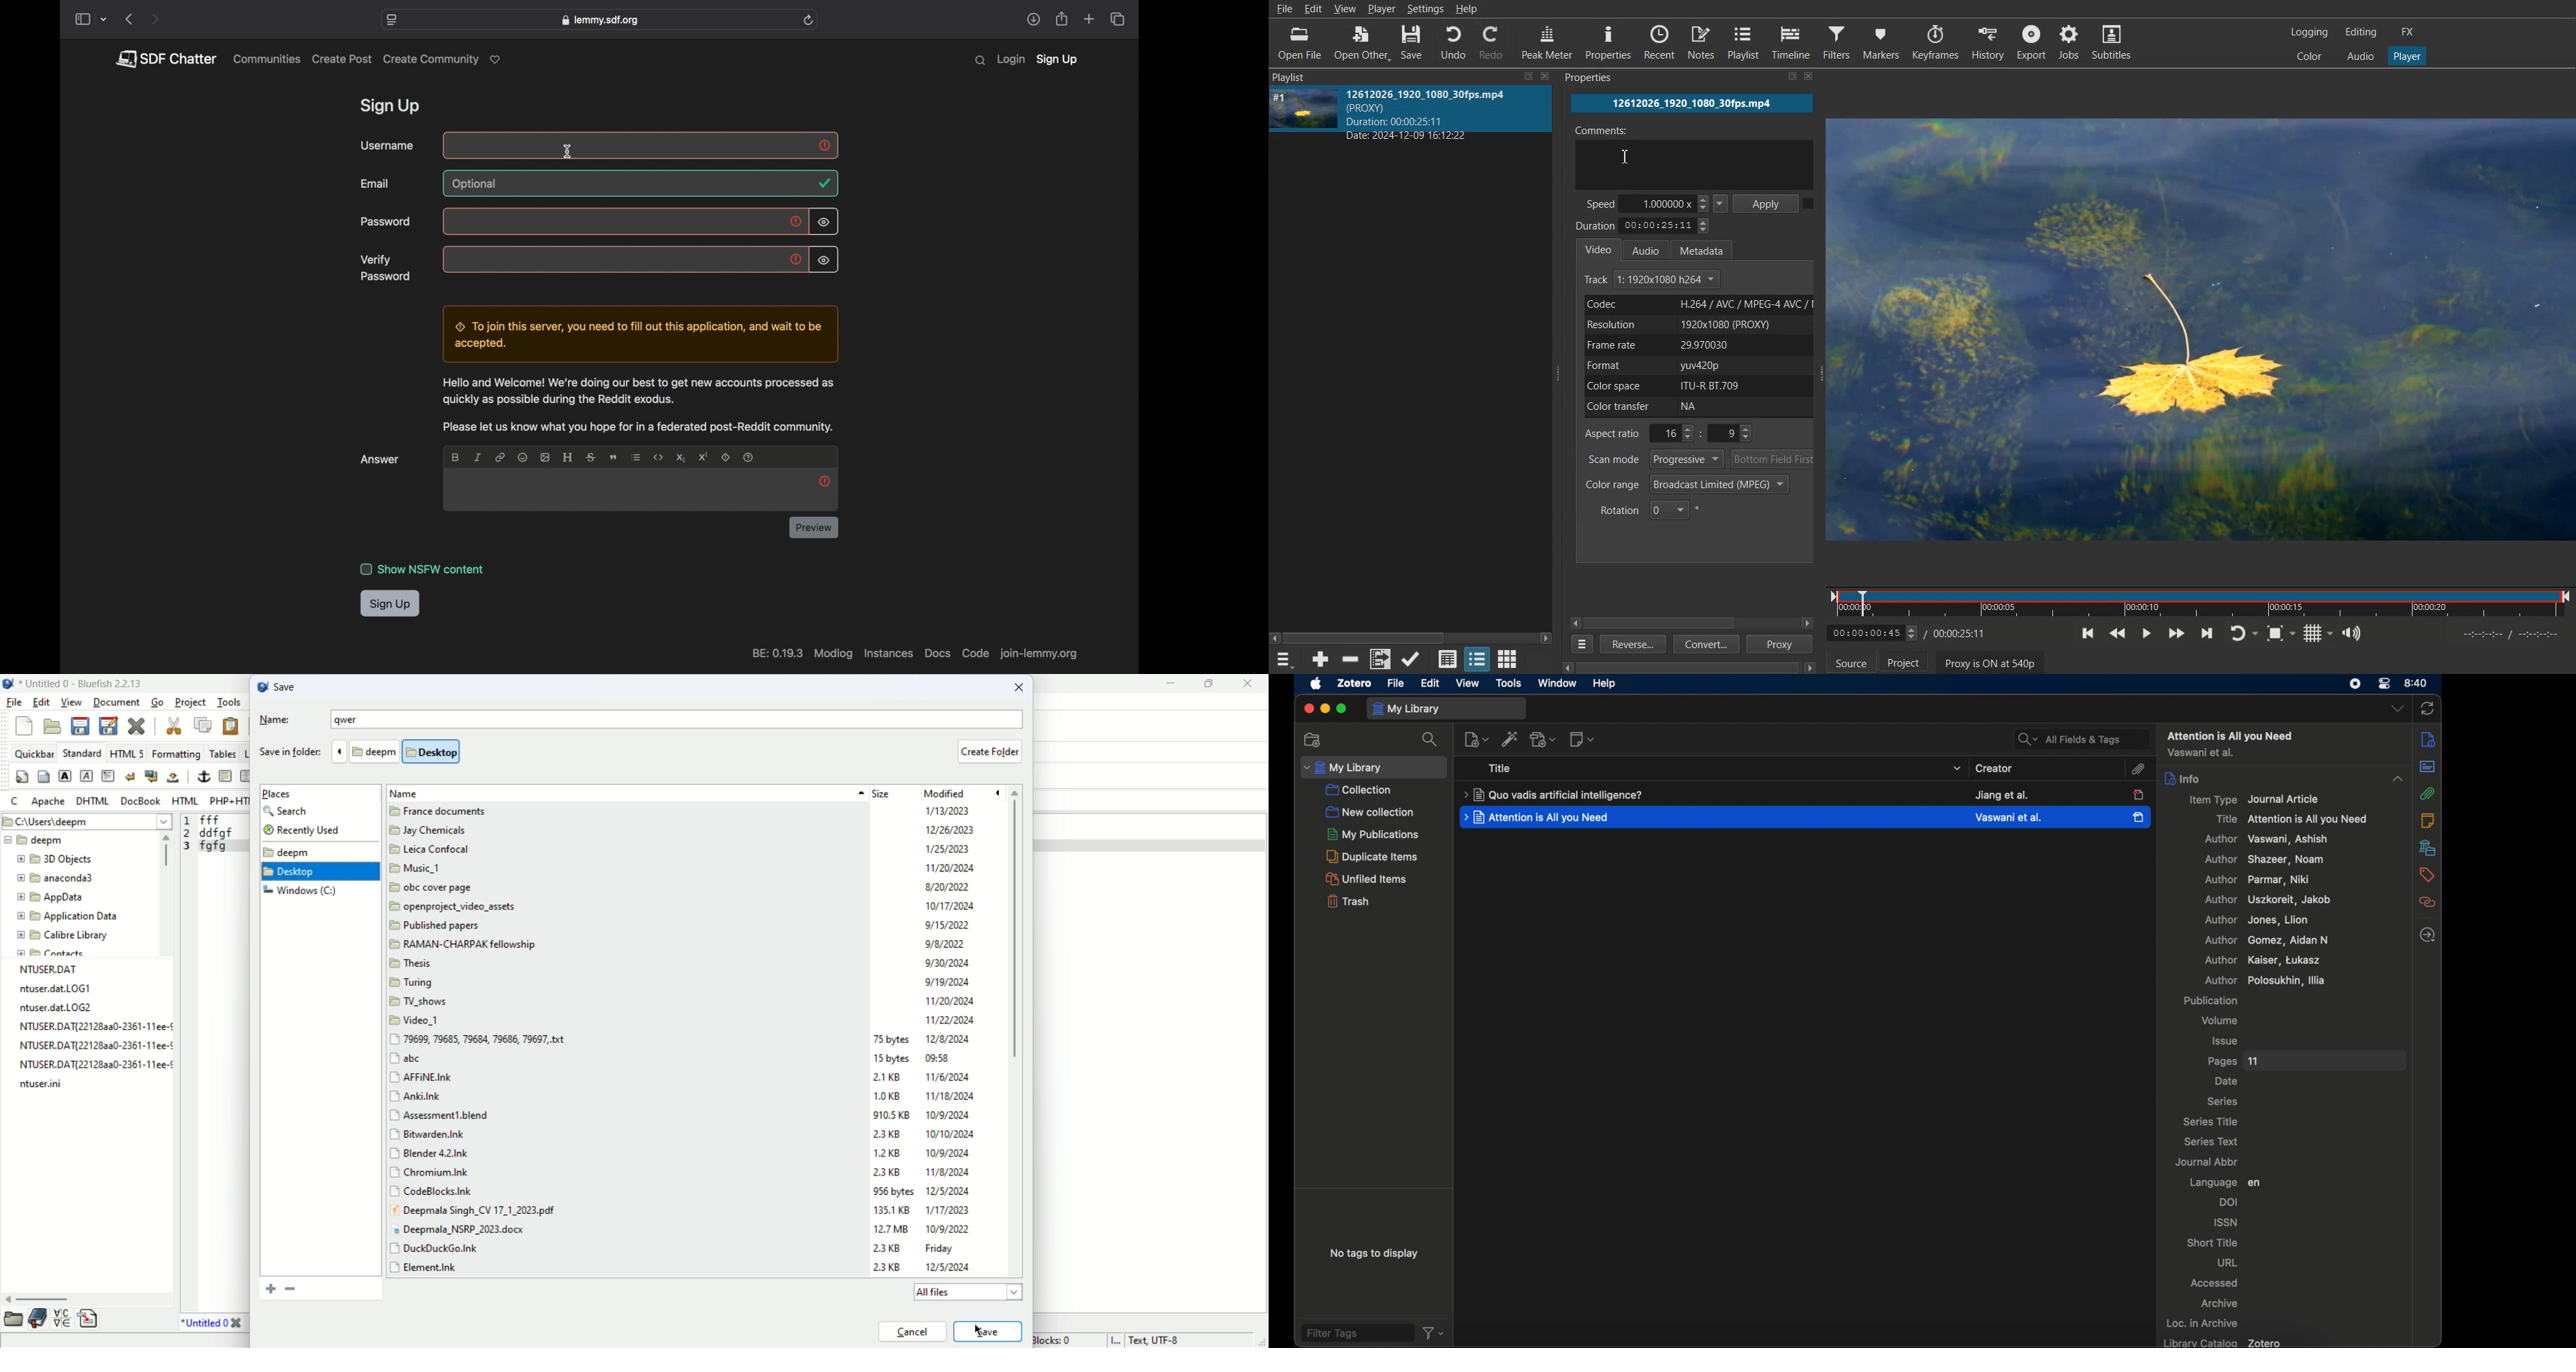  I want to click on copy, so click(203, 724).